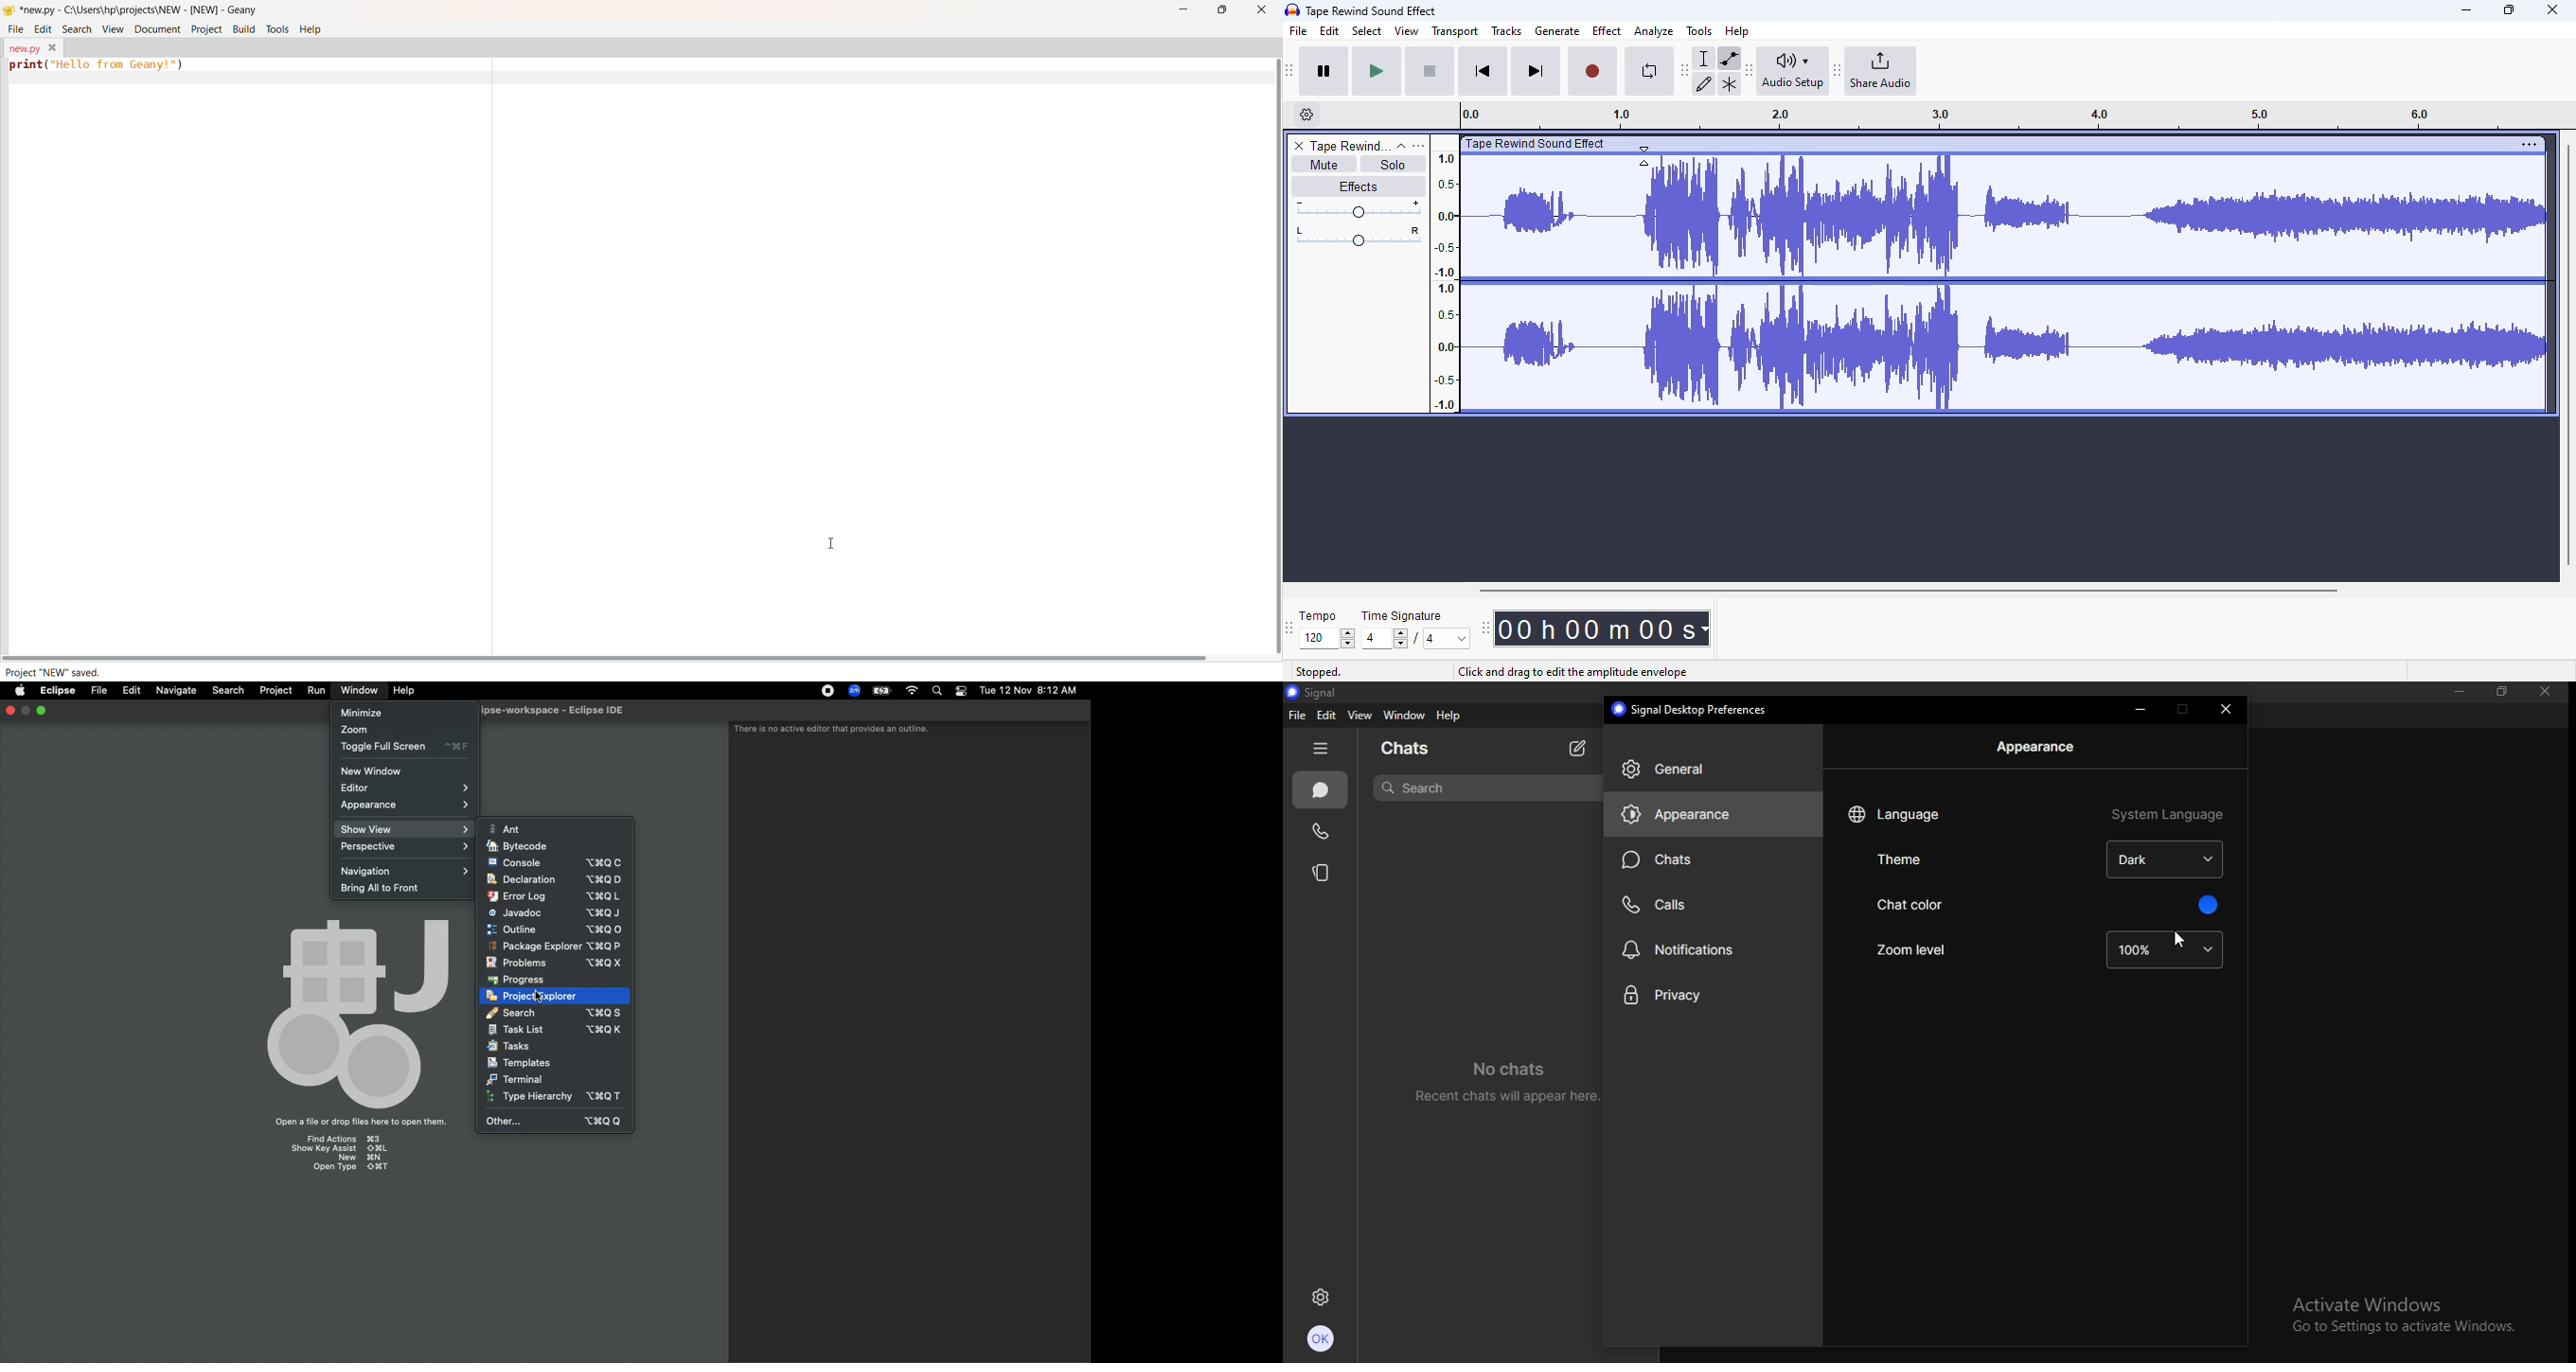 This screenshot has width=2576, height=1372. I want to click on view, so click(1359, 715).